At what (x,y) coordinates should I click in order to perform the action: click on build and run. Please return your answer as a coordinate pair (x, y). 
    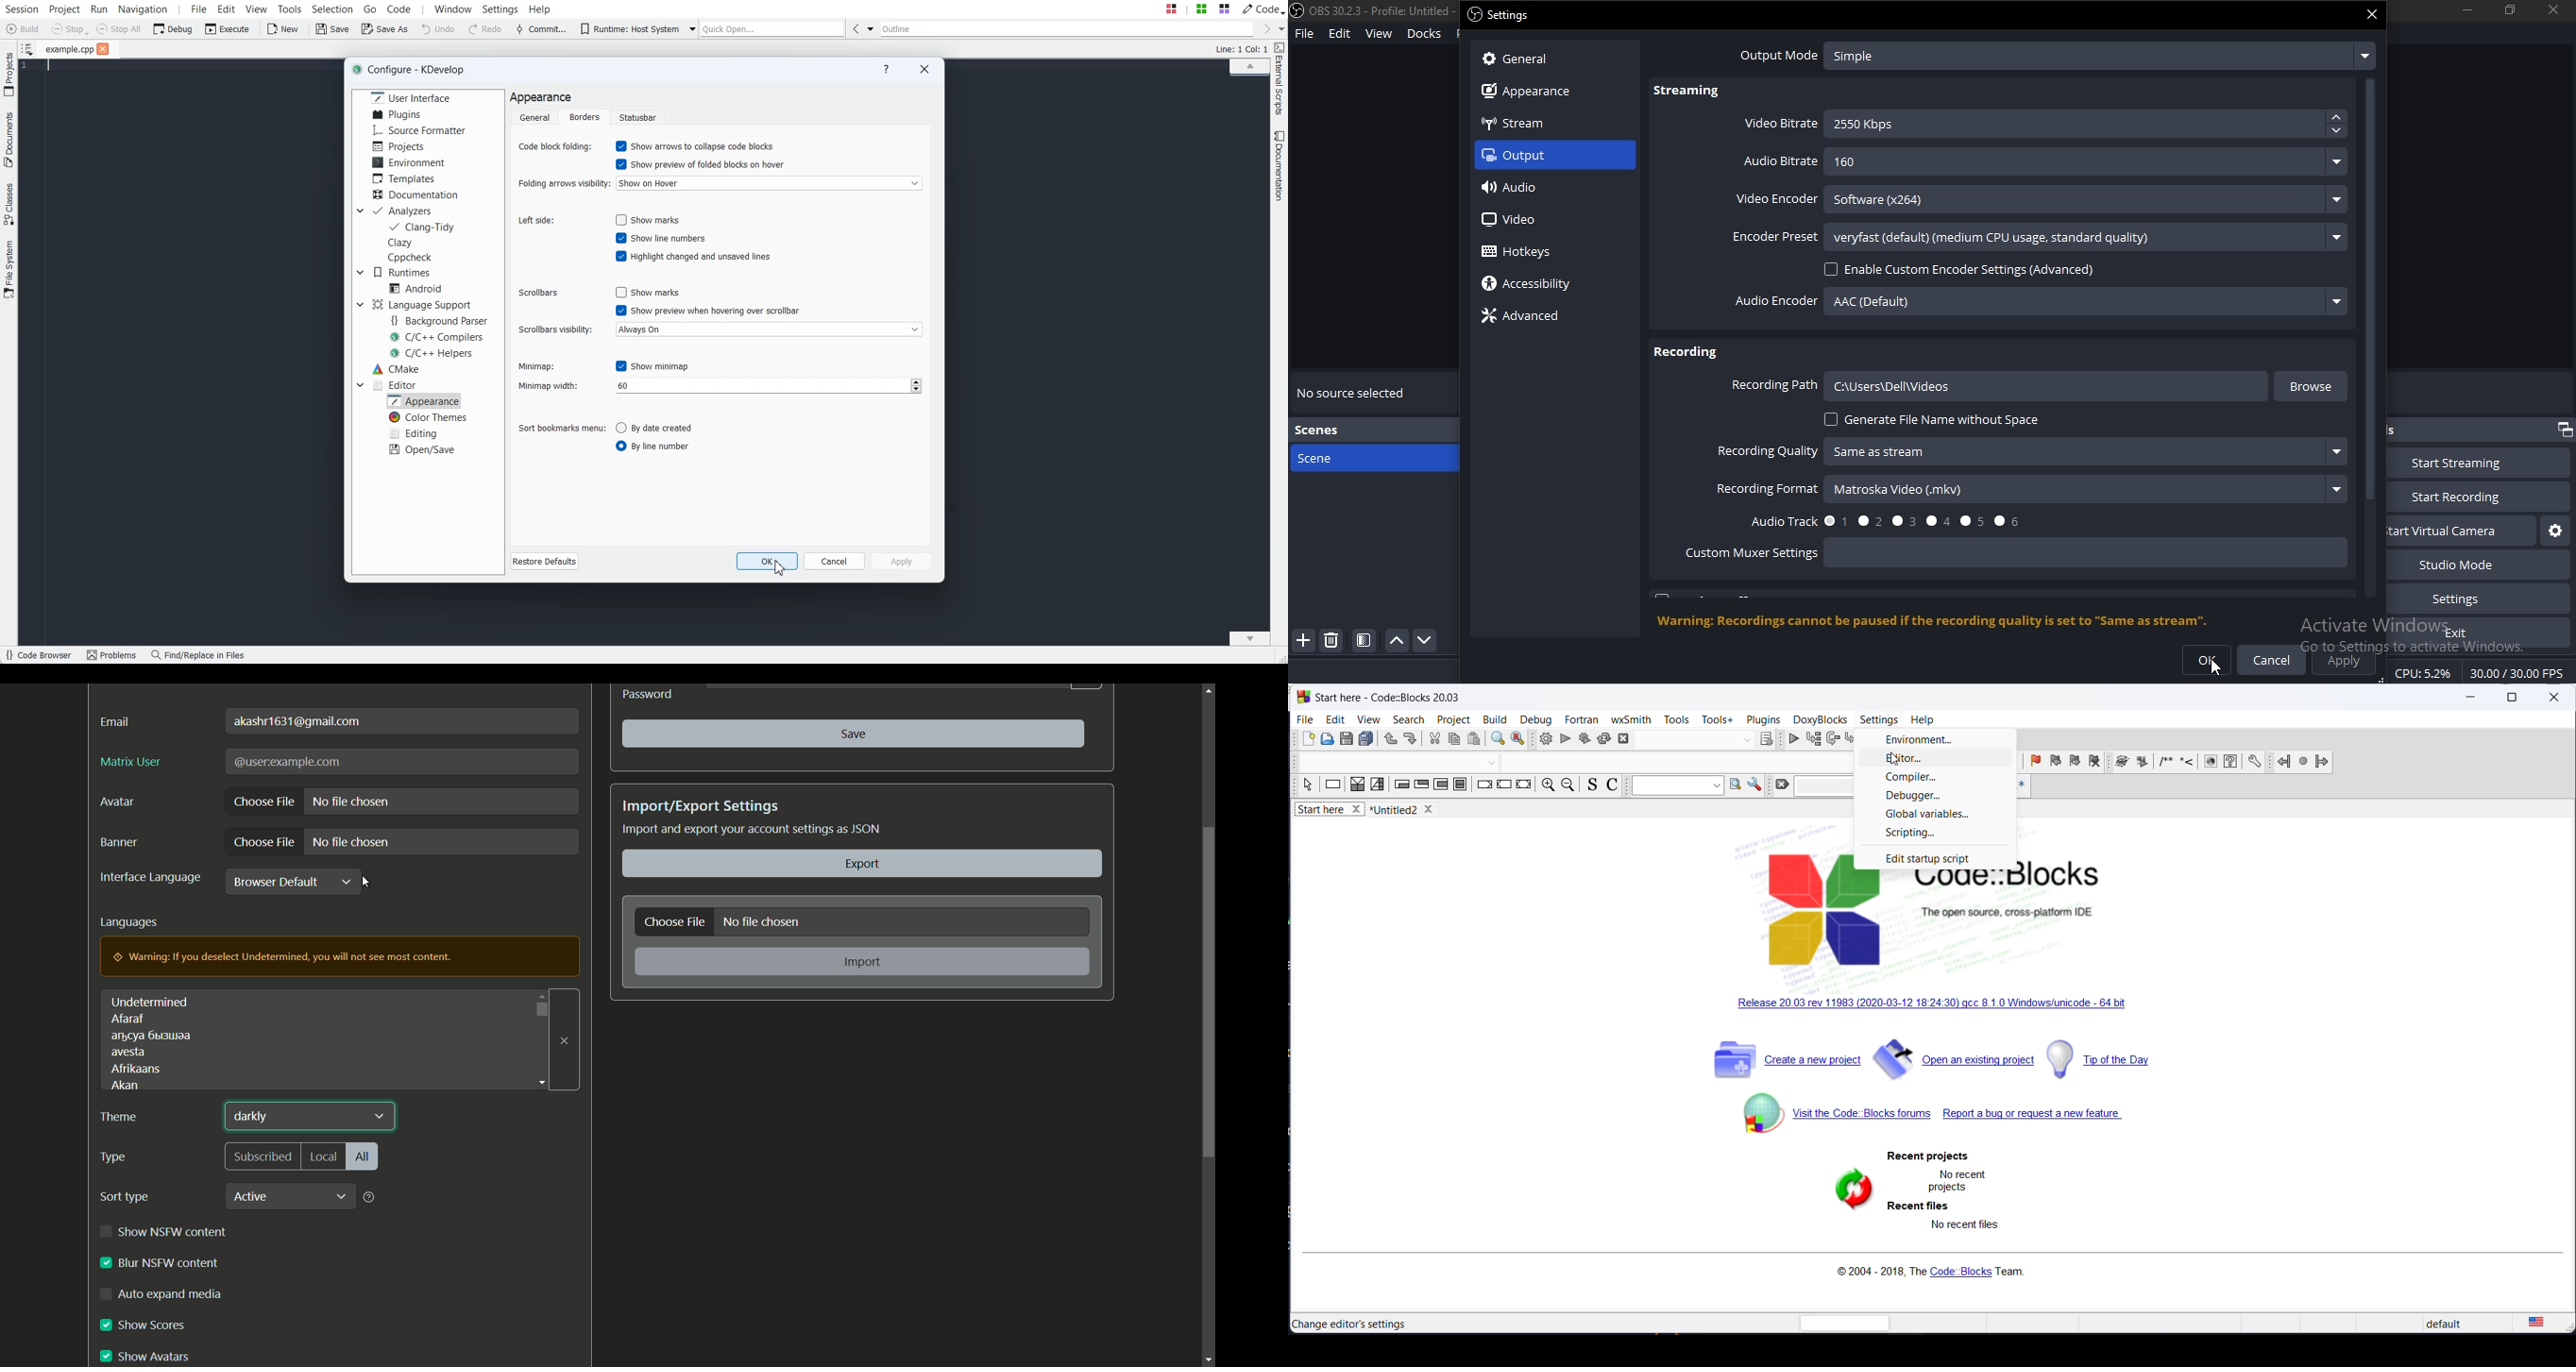
    Looking at the image, I should click on (1584, 738).